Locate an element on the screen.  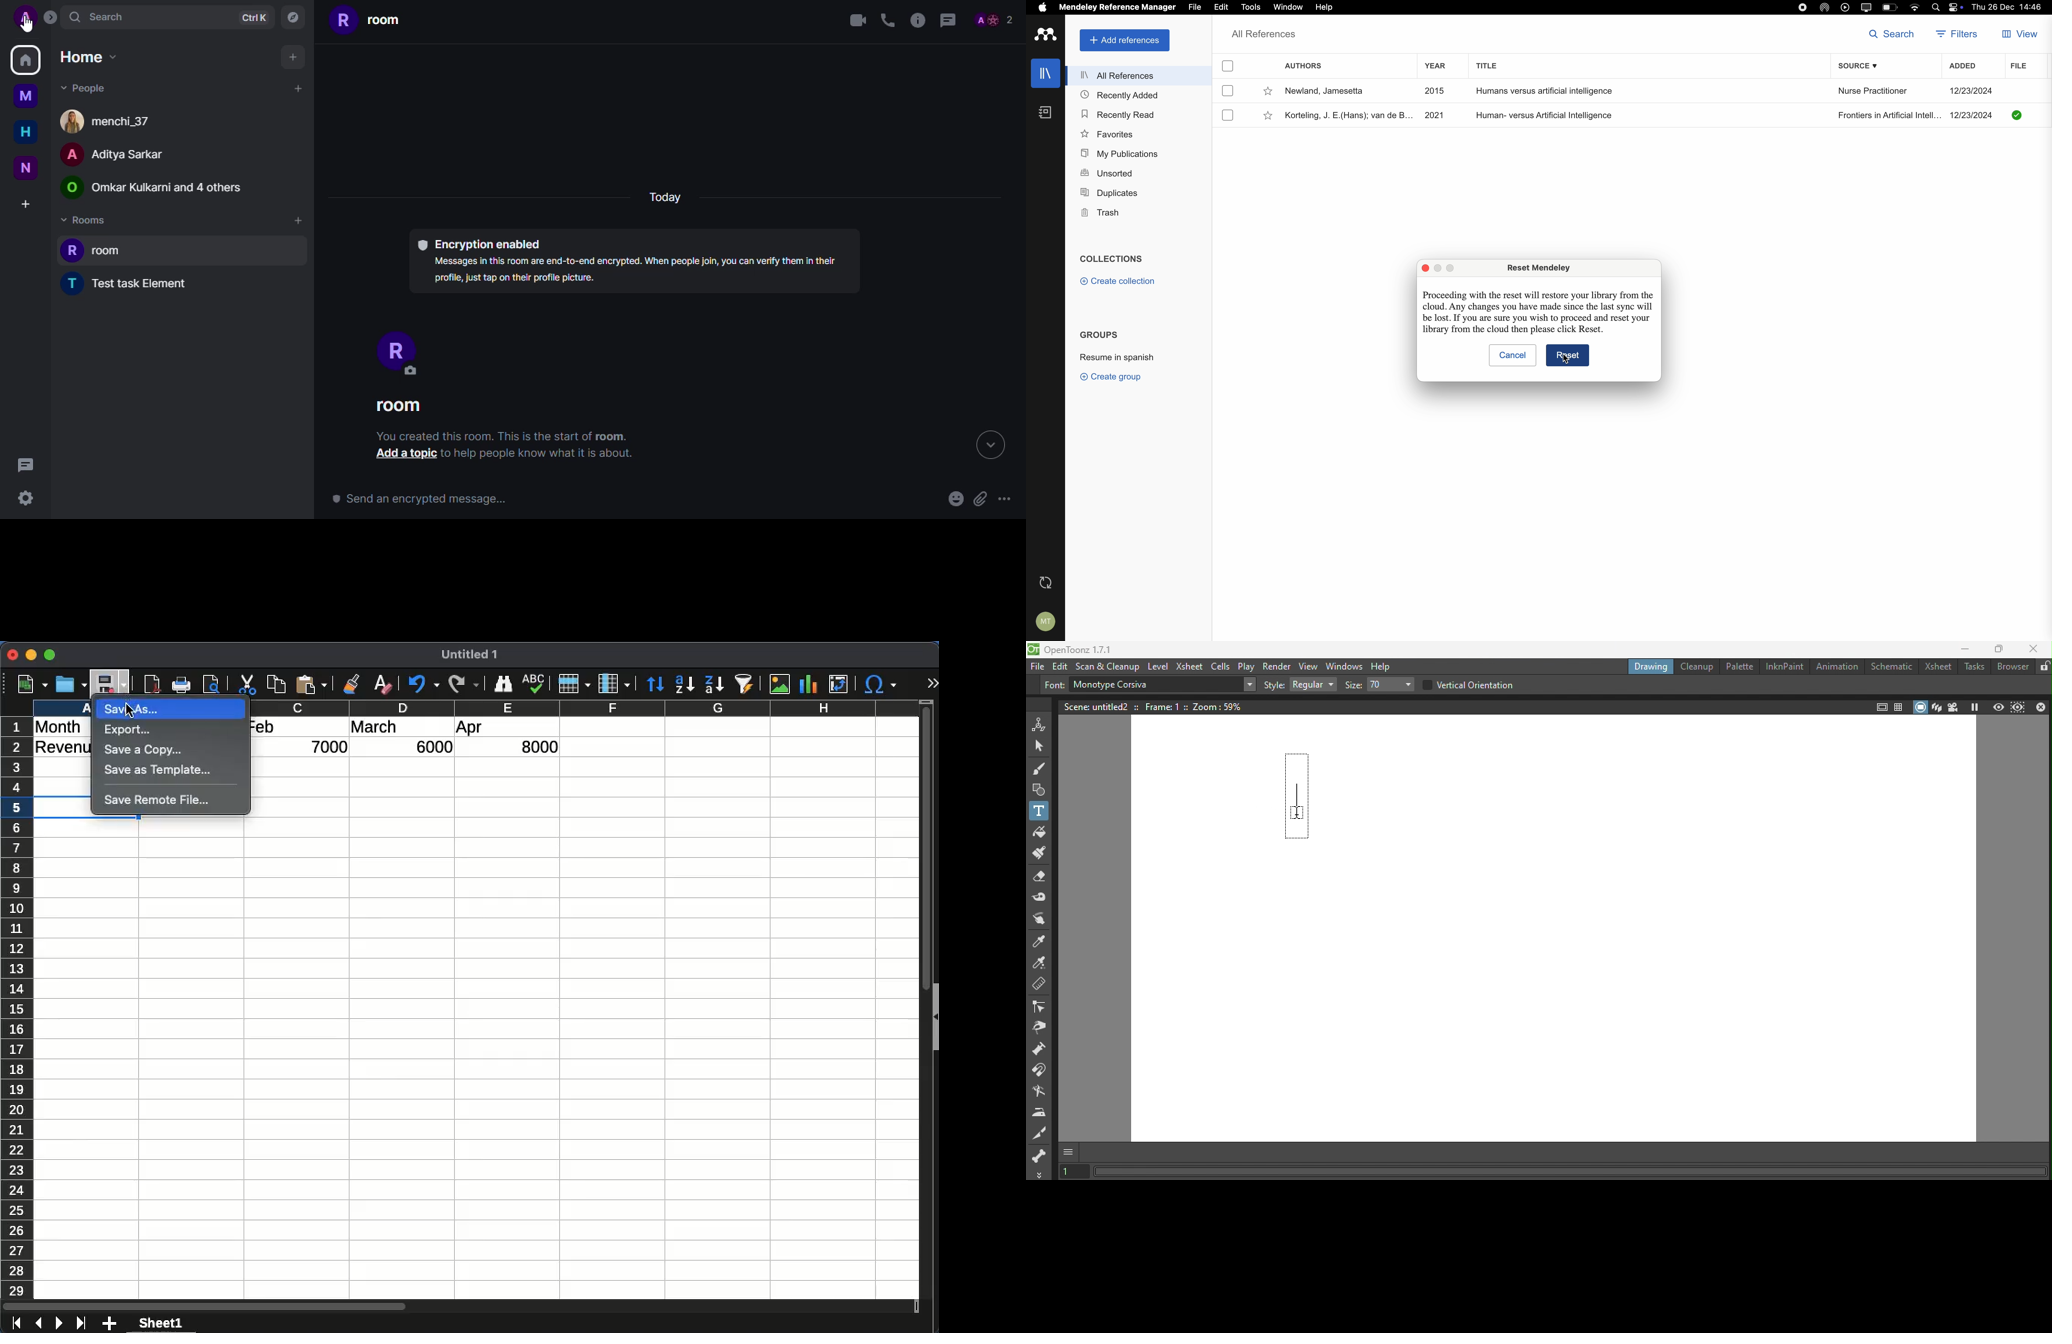
Untitled 1 is located at coordinates (473, 655).